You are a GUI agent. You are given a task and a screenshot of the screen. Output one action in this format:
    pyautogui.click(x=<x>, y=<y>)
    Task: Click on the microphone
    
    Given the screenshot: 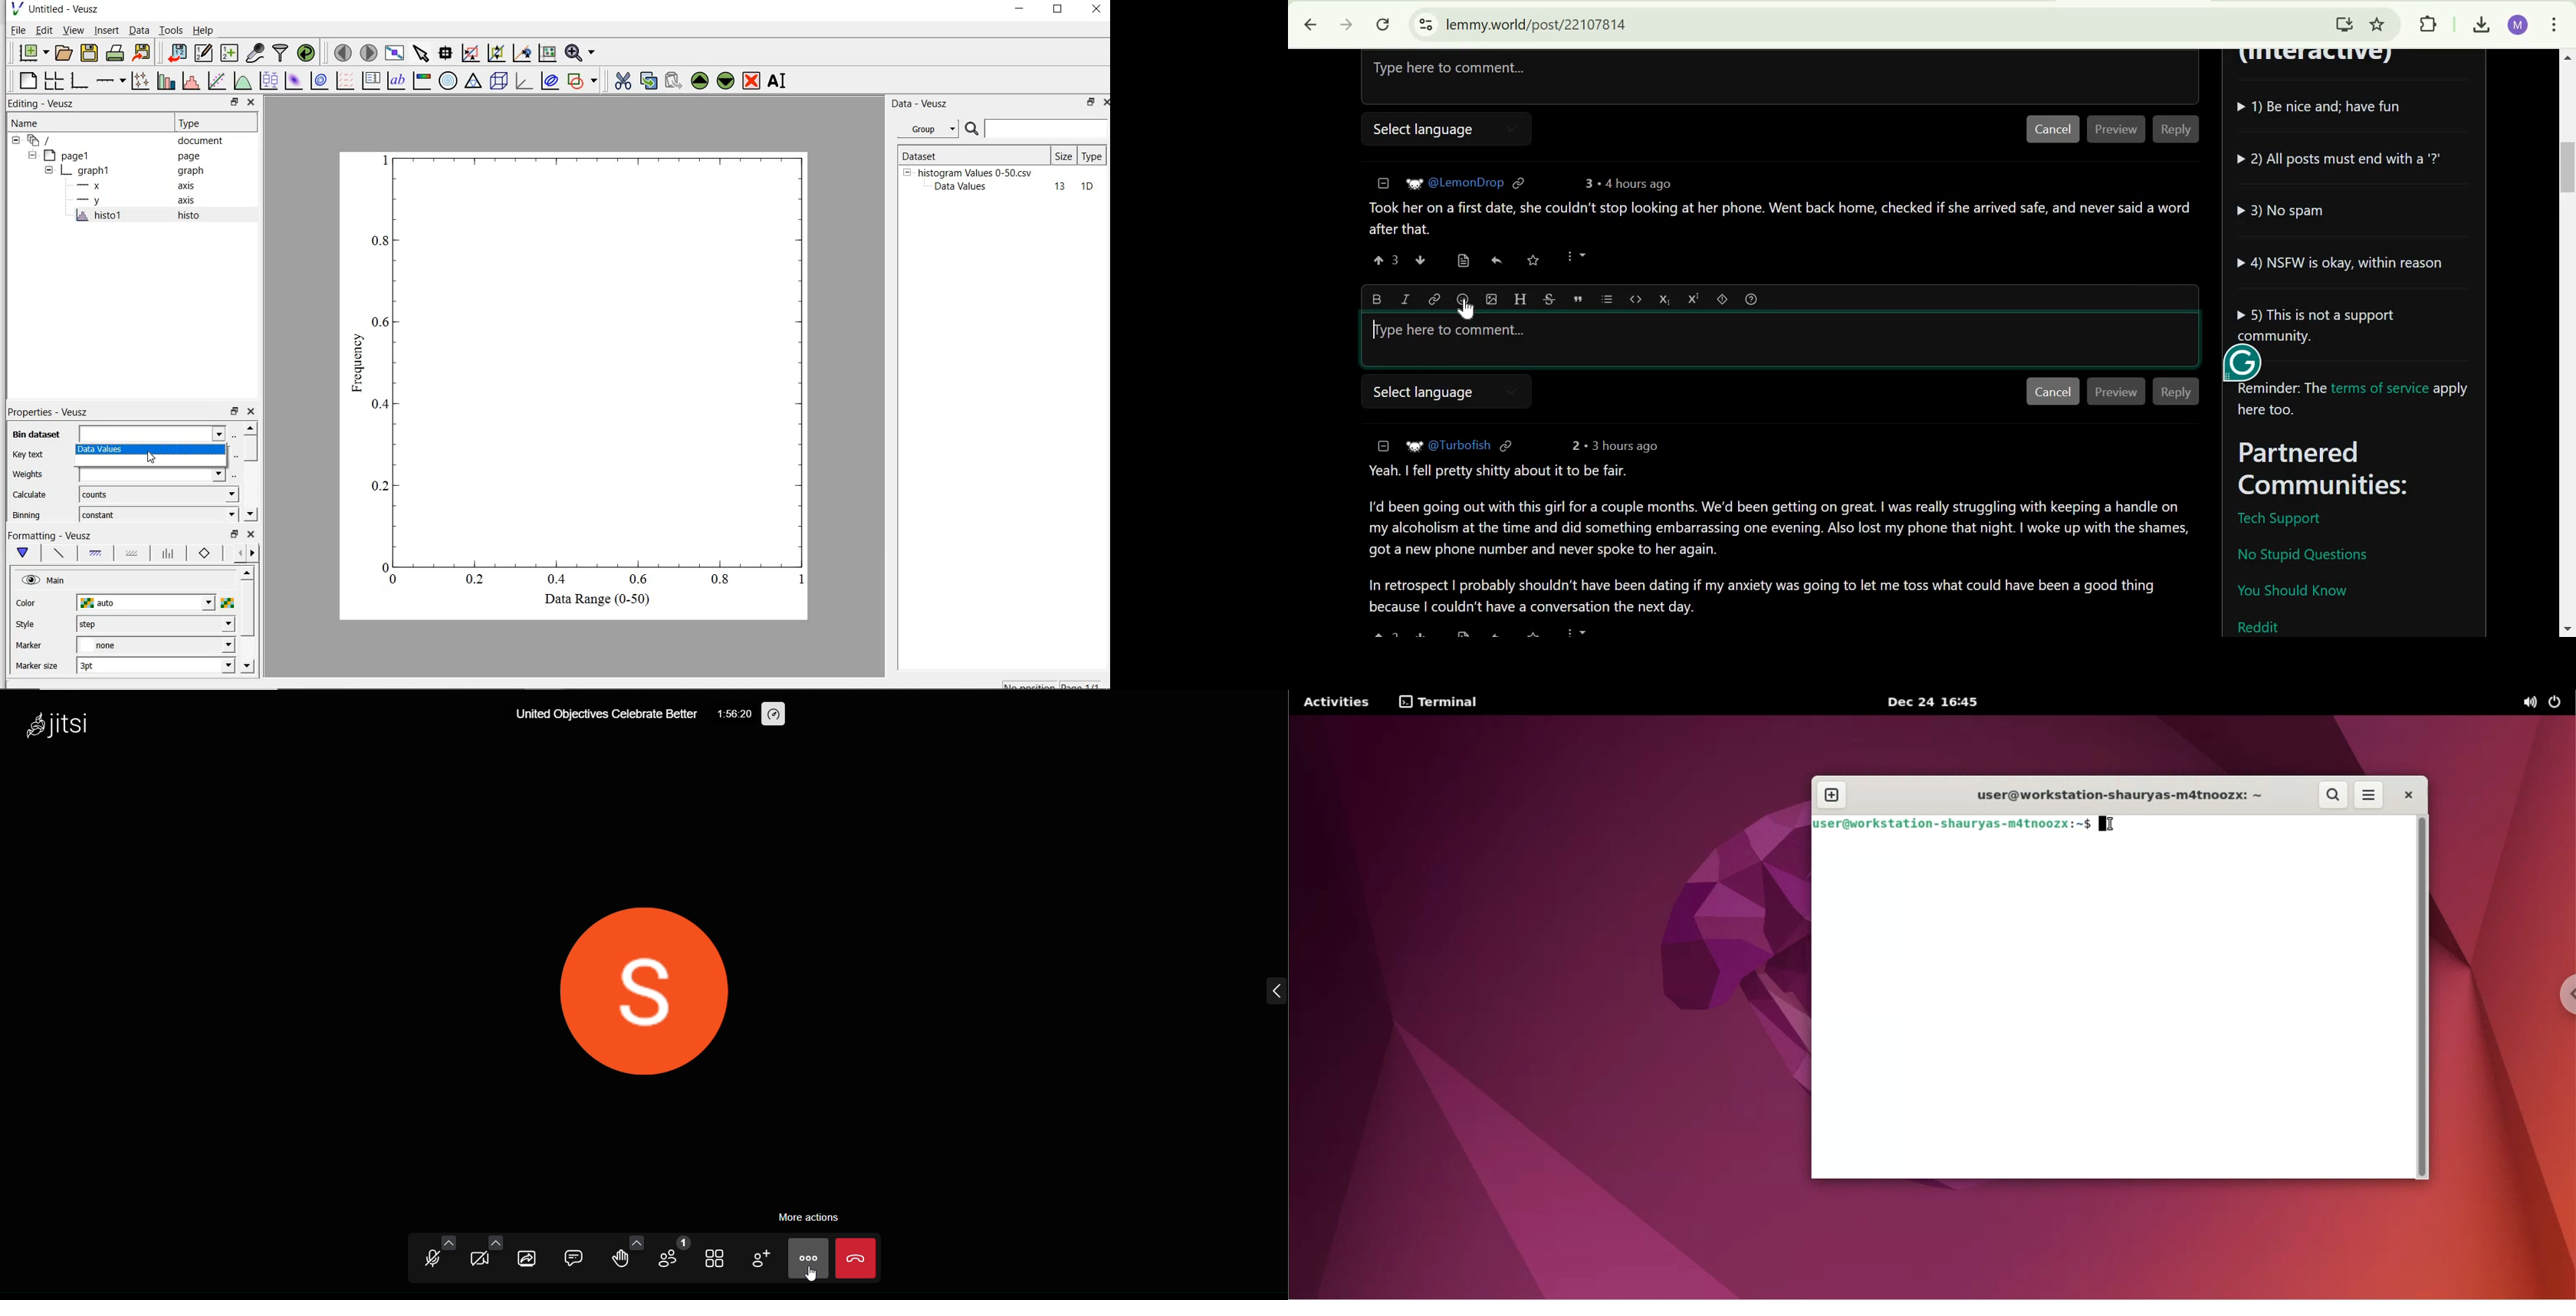 What is the action you would take?
    pyautogui.click(x=431, y=1260)
    